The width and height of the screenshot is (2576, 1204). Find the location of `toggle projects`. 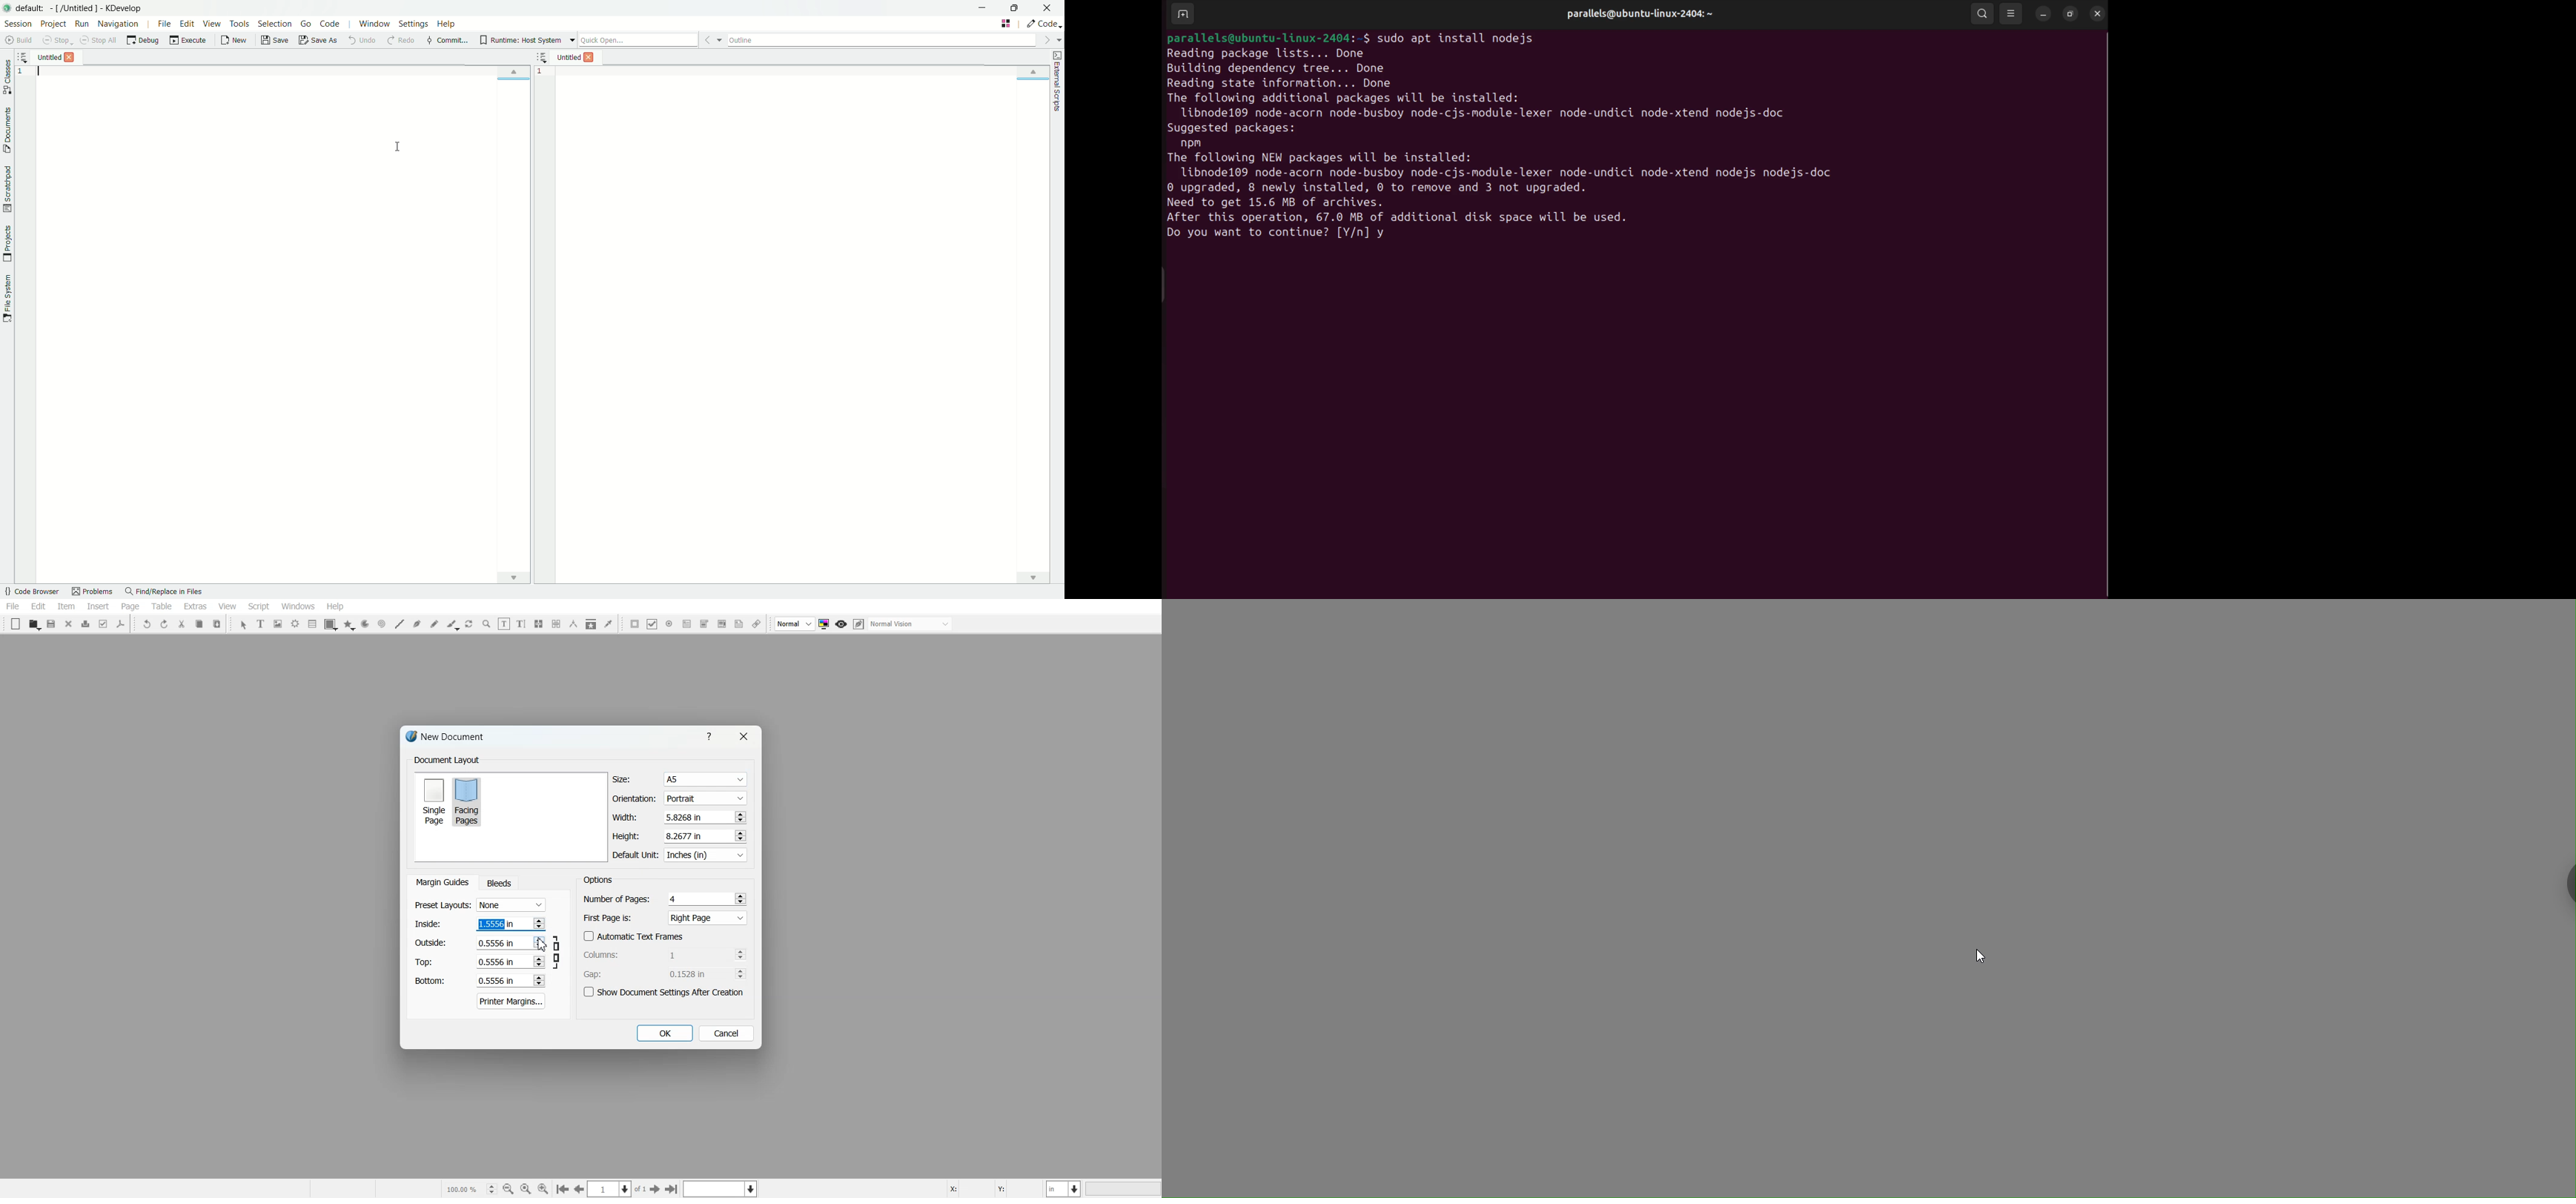

toggle projects is located at coordinates (7, 244).